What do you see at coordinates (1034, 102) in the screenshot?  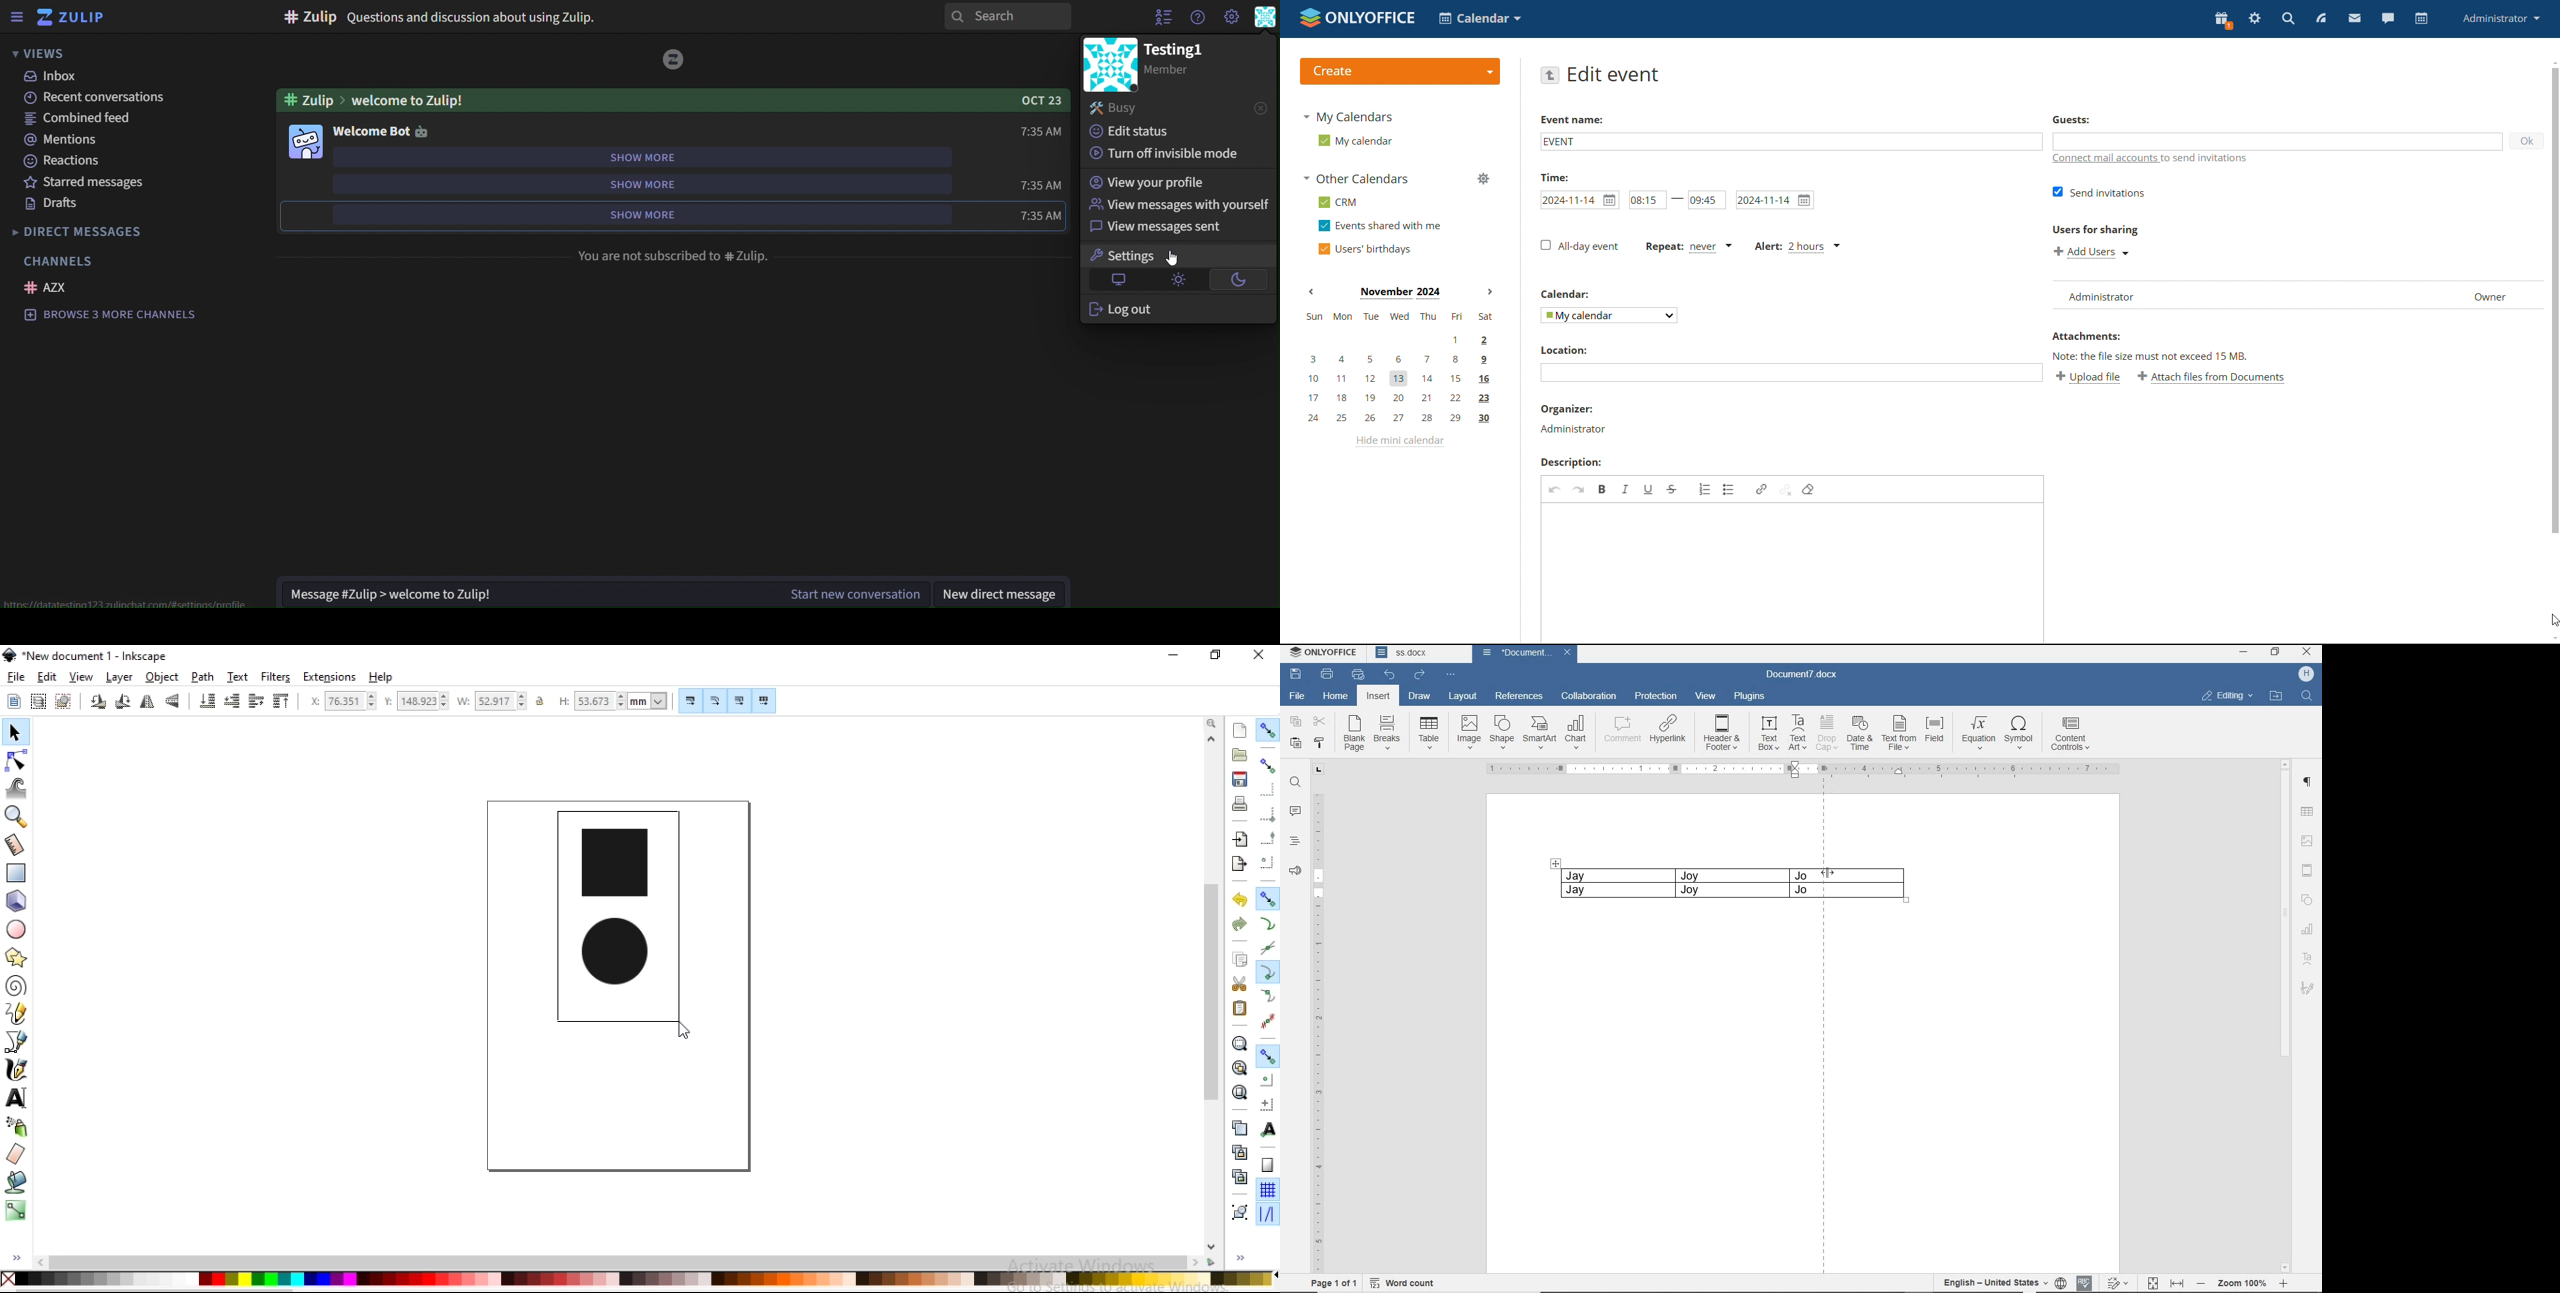 I see `Oct 23` at bounding box center [1034, 102].